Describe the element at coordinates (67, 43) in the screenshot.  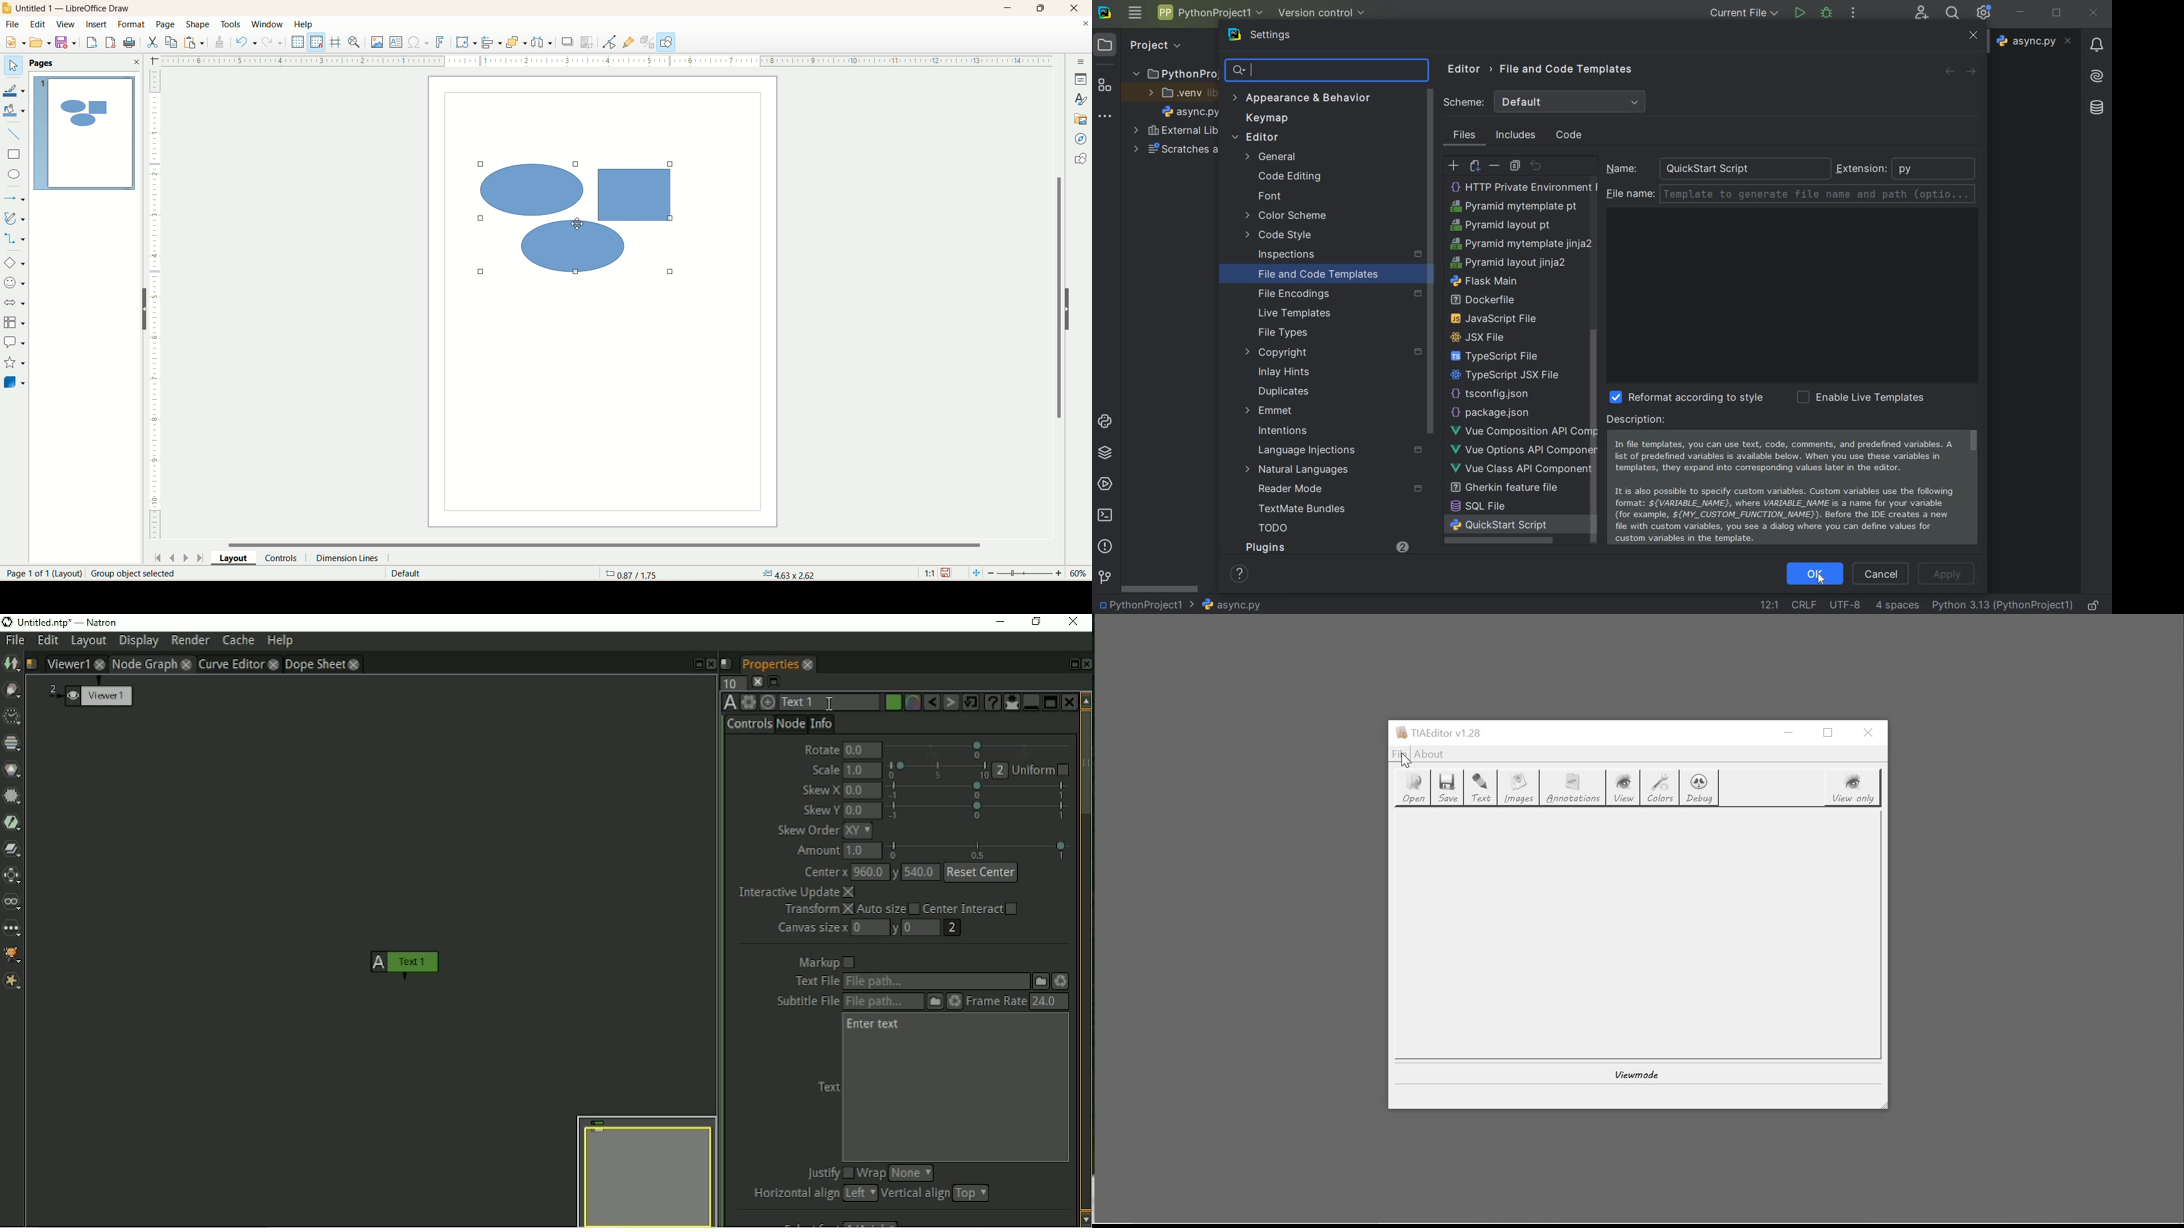
I see `save` at that location.